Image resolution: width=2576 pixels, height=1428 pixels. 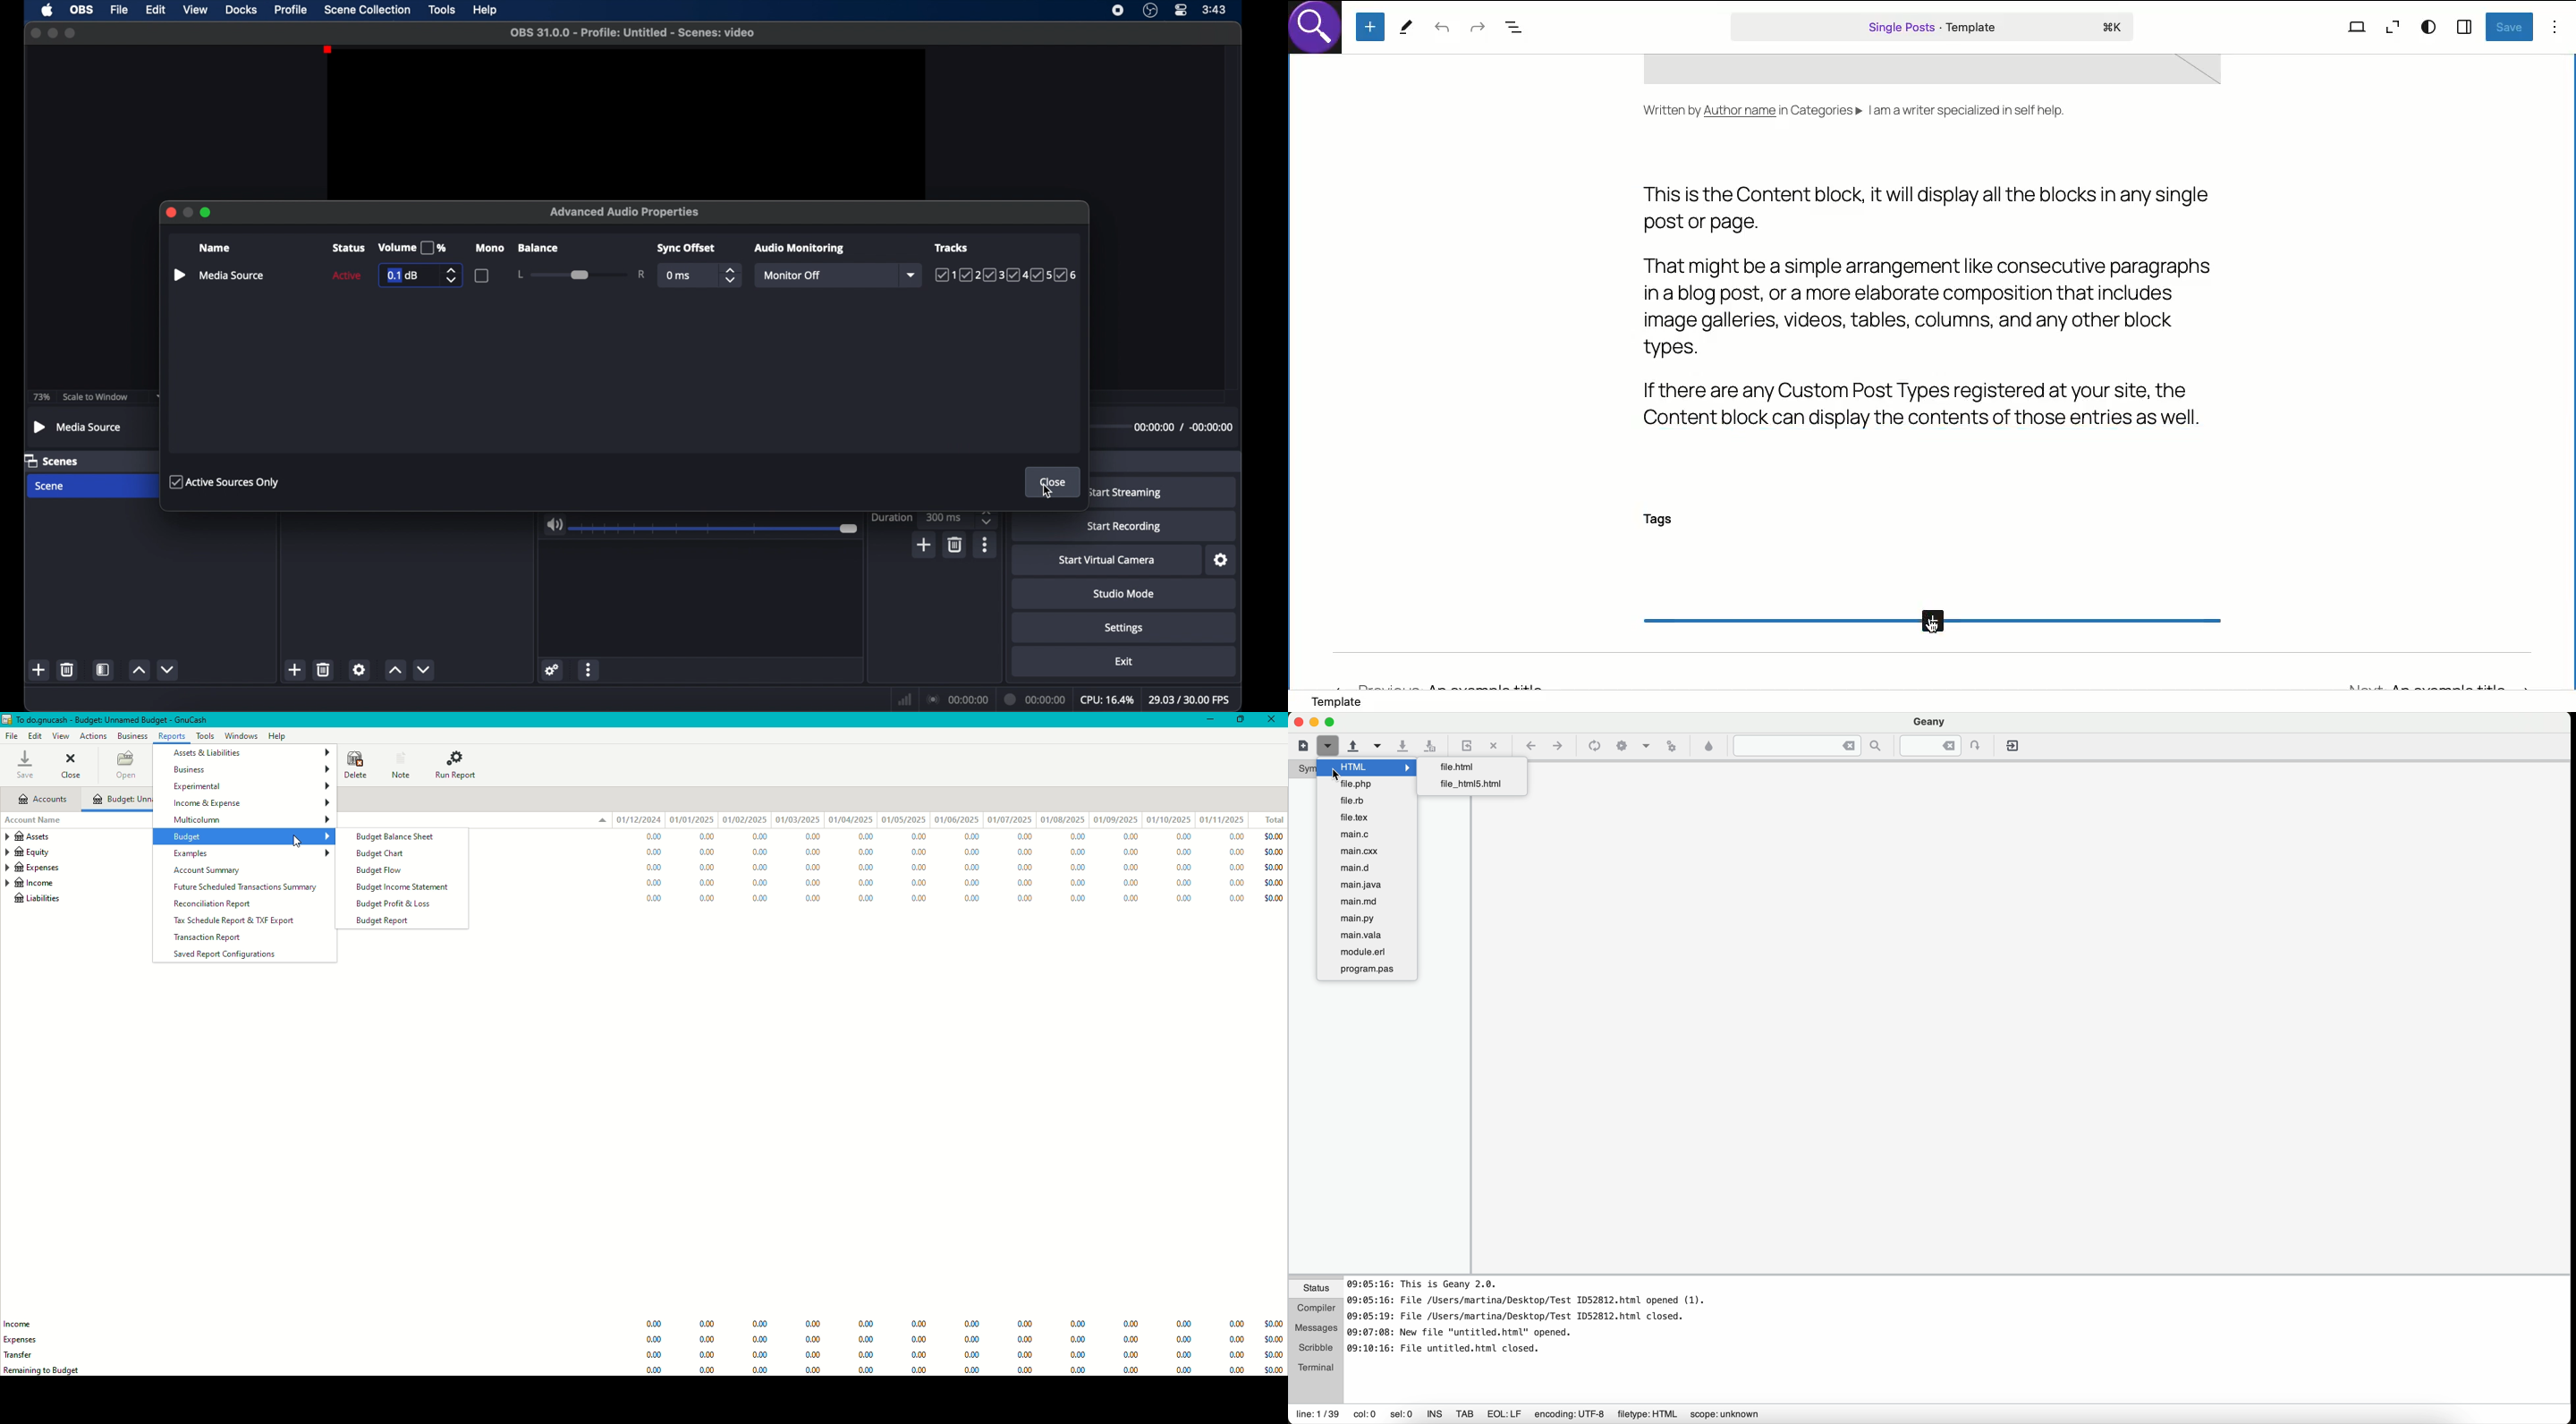 What do you see at coordinates (1007, 275) in the screenshot?
I see `tracks` at bounding box center [1007, 275].